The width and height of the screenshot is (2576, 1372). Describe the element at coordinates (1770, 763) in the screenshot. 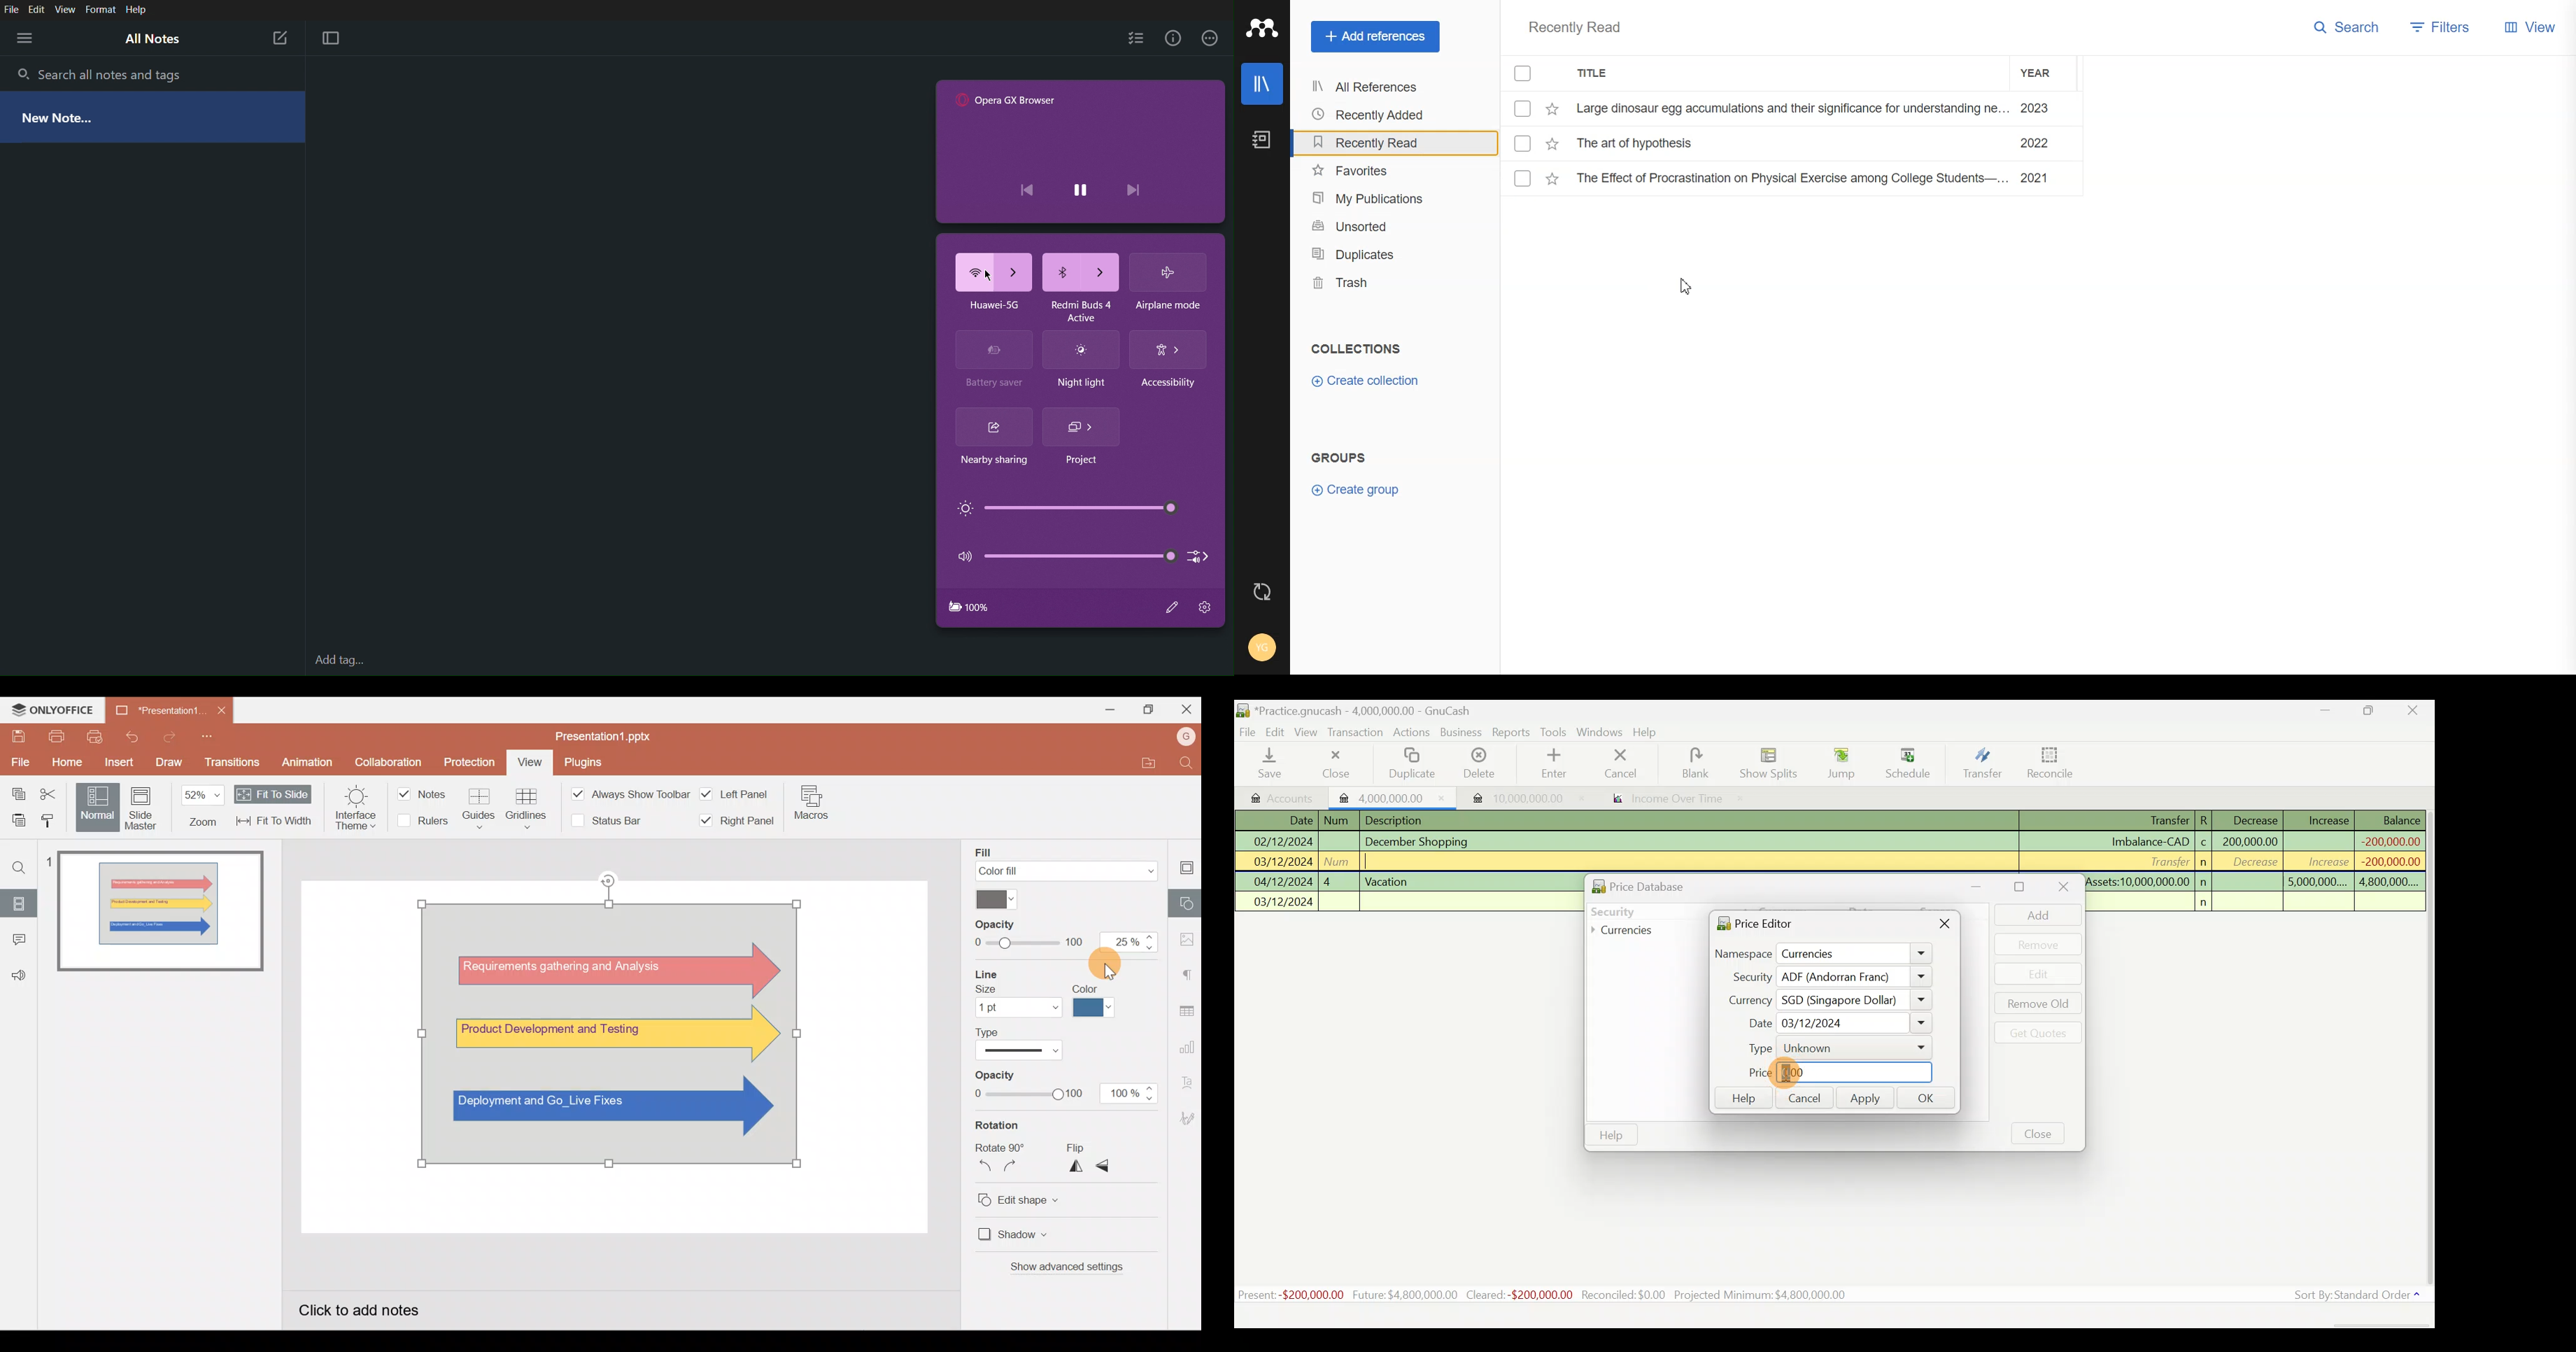

I see `Show splits` at that location.